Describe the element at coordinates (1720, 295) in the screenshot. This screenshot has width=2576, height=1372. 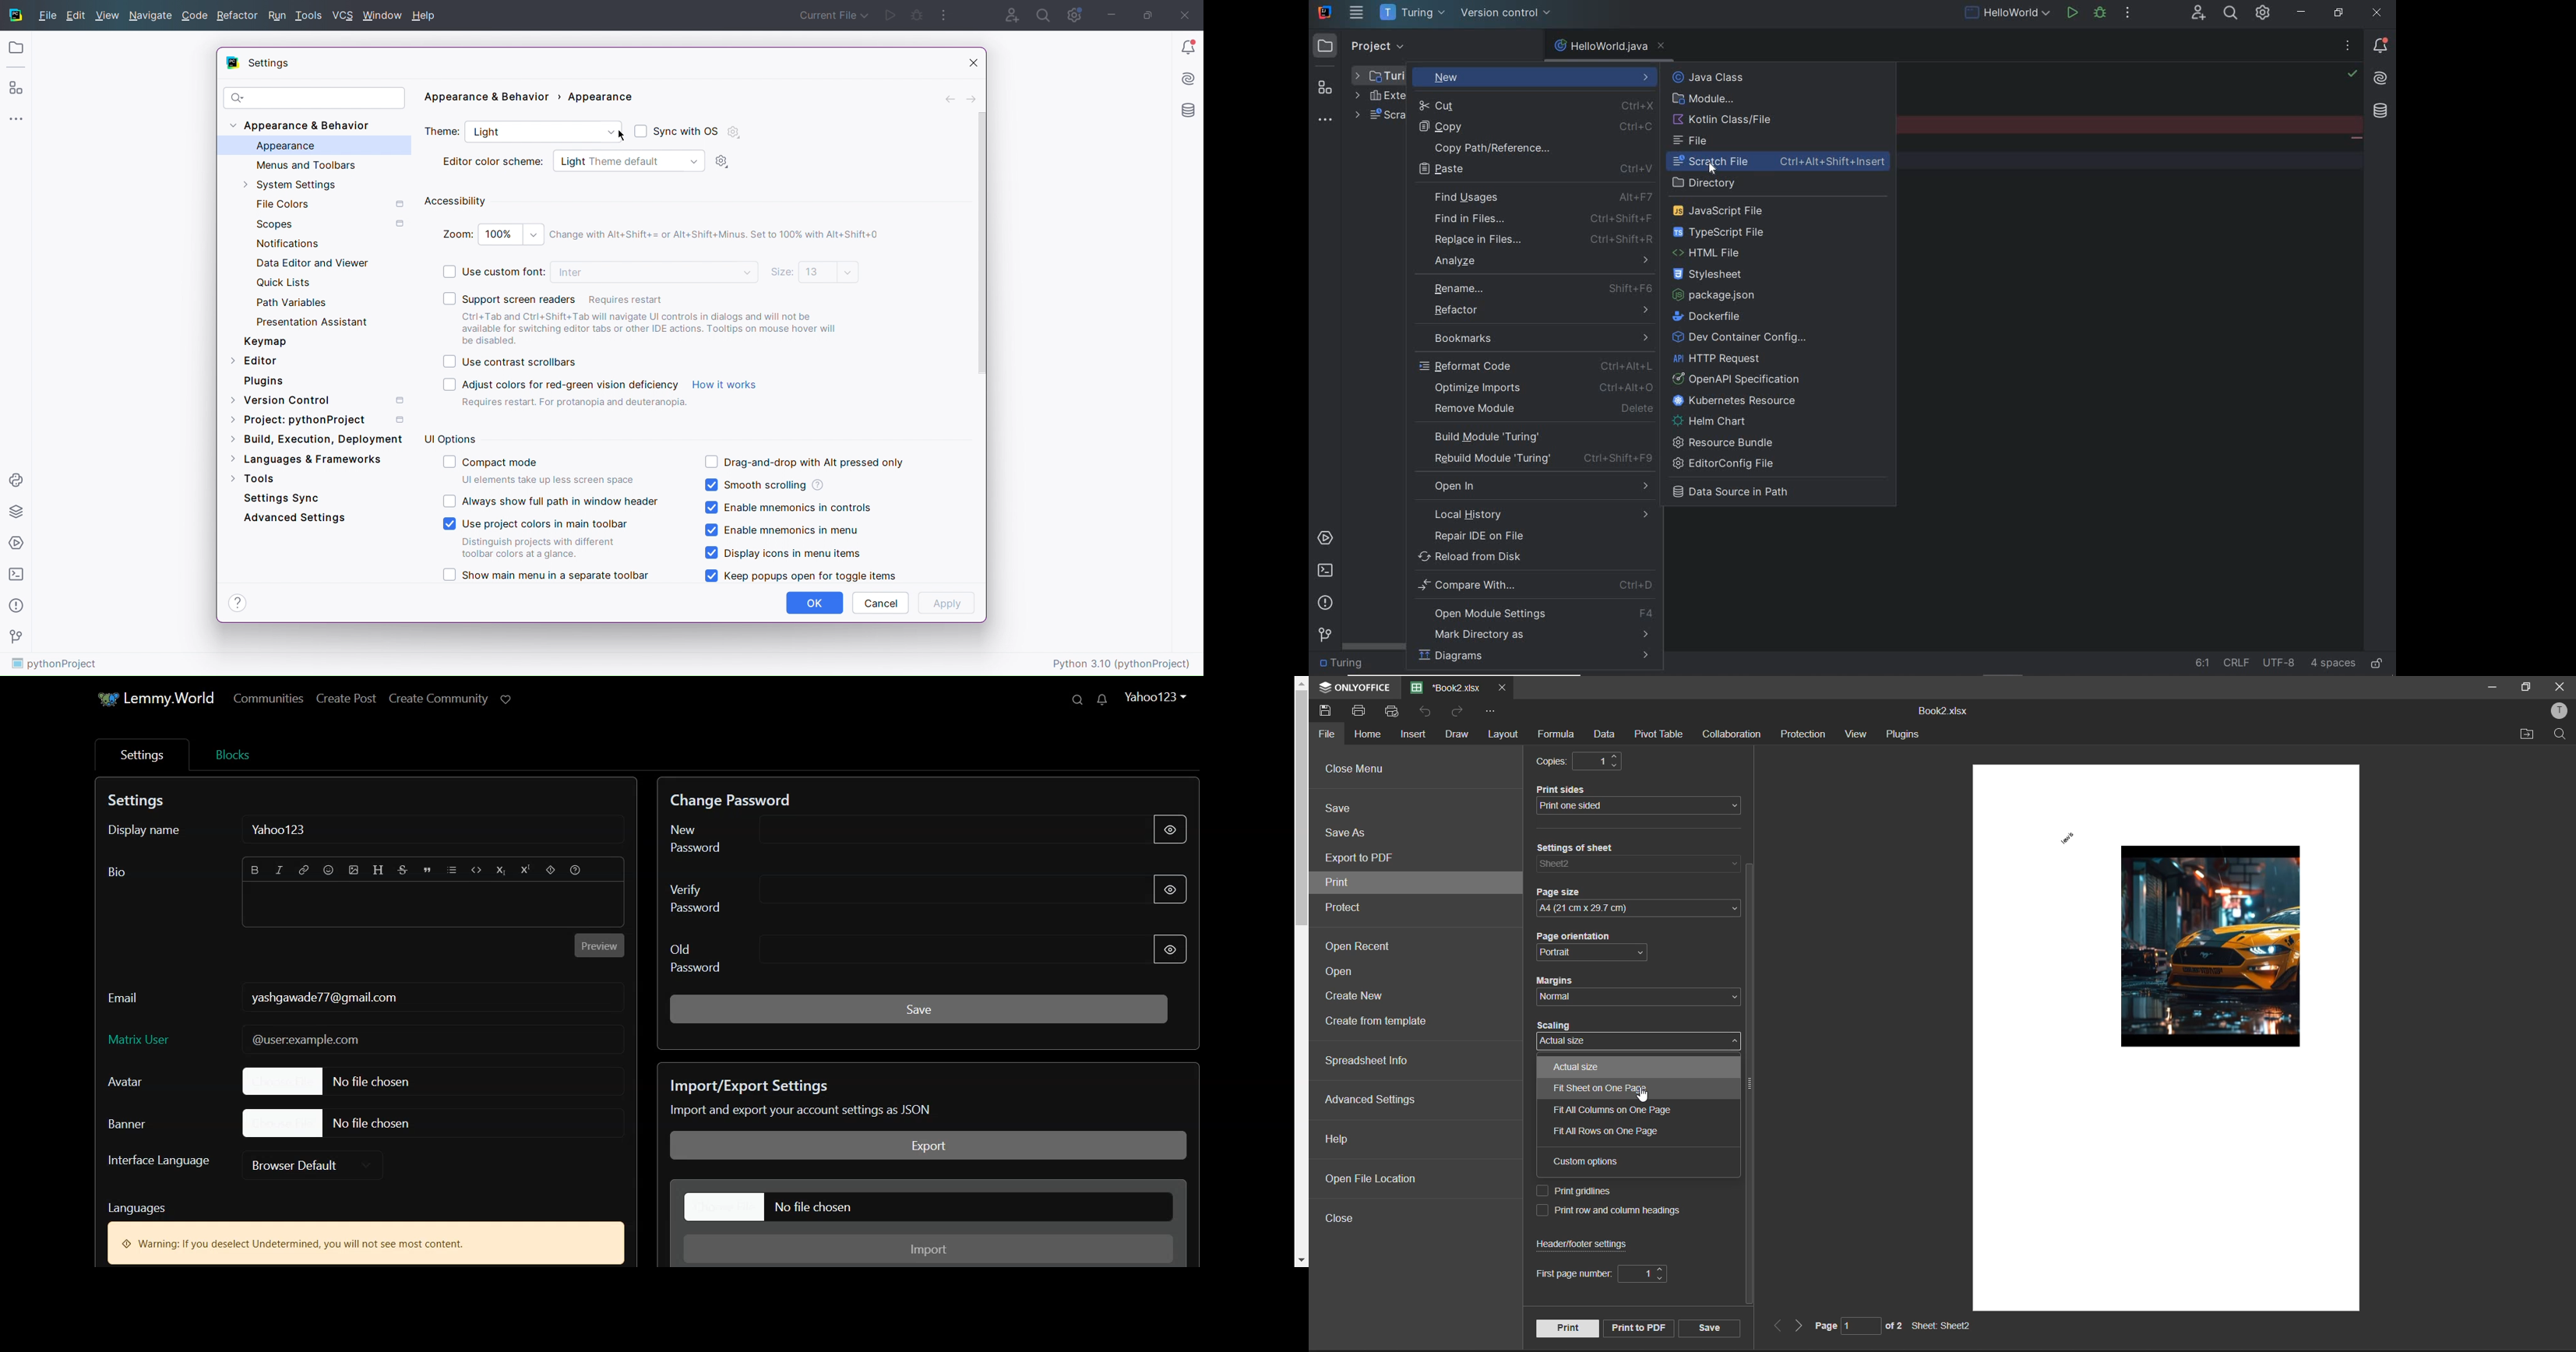
I see `package.json` at that location.